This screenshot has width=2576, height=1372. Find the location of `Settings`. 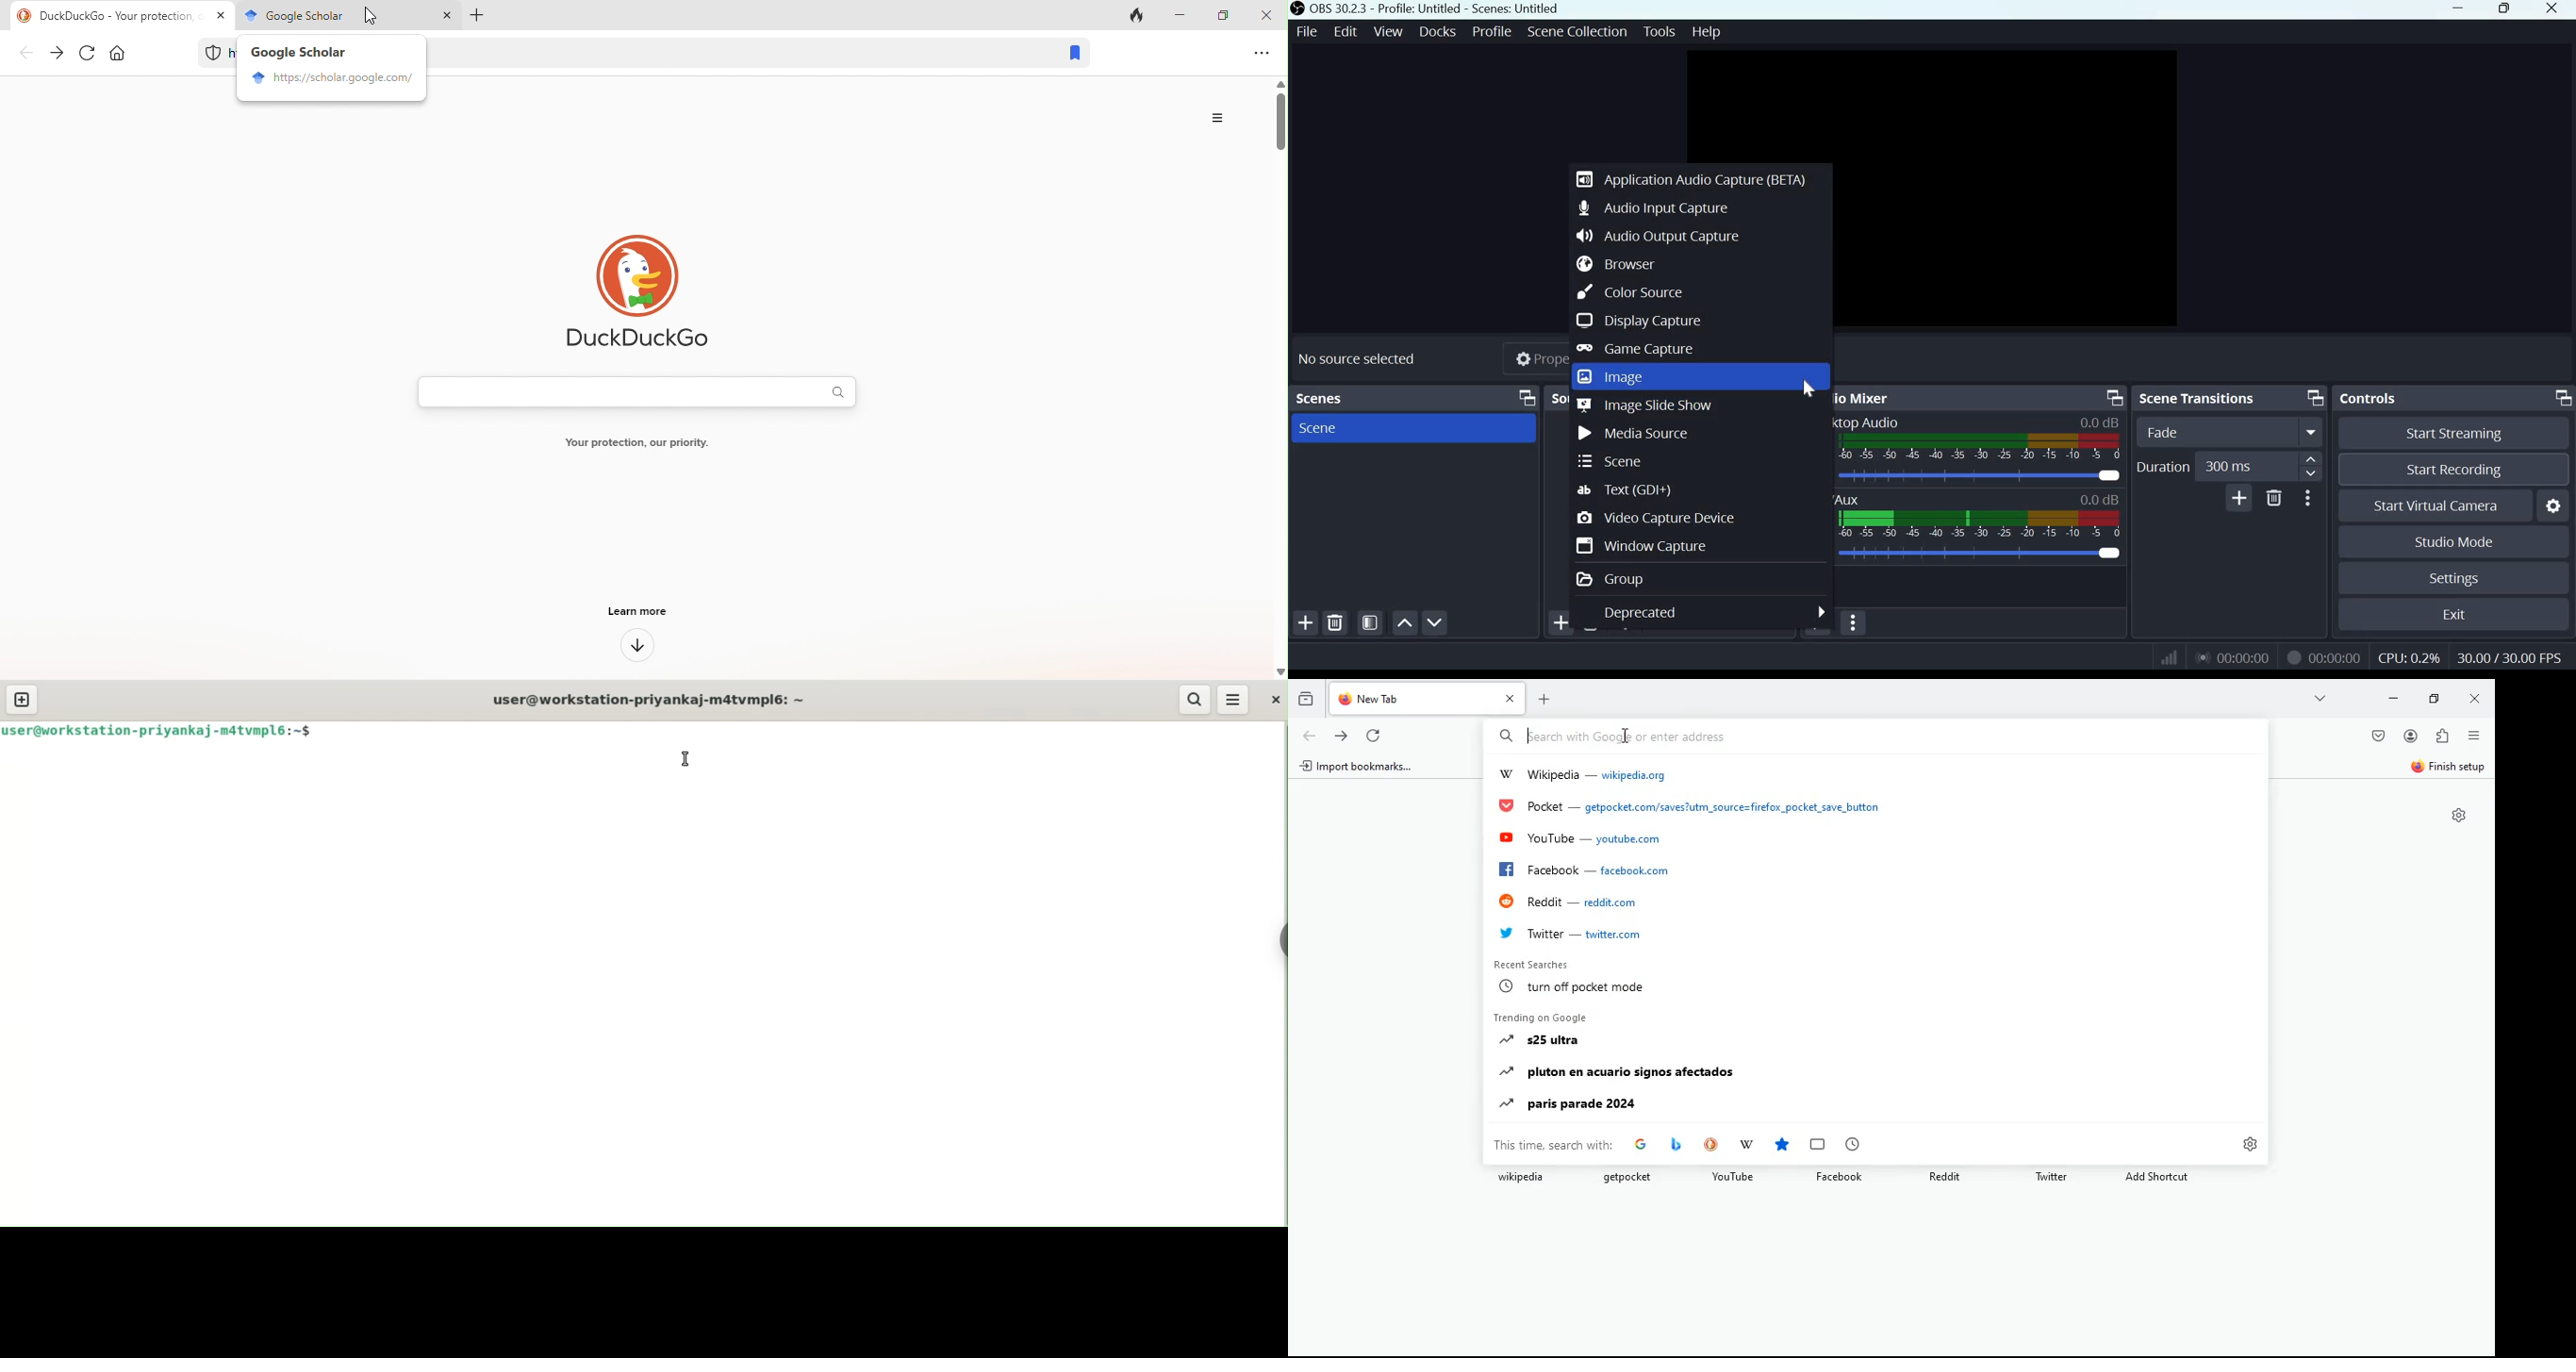

Settings is located at coordinates (2460, 815).